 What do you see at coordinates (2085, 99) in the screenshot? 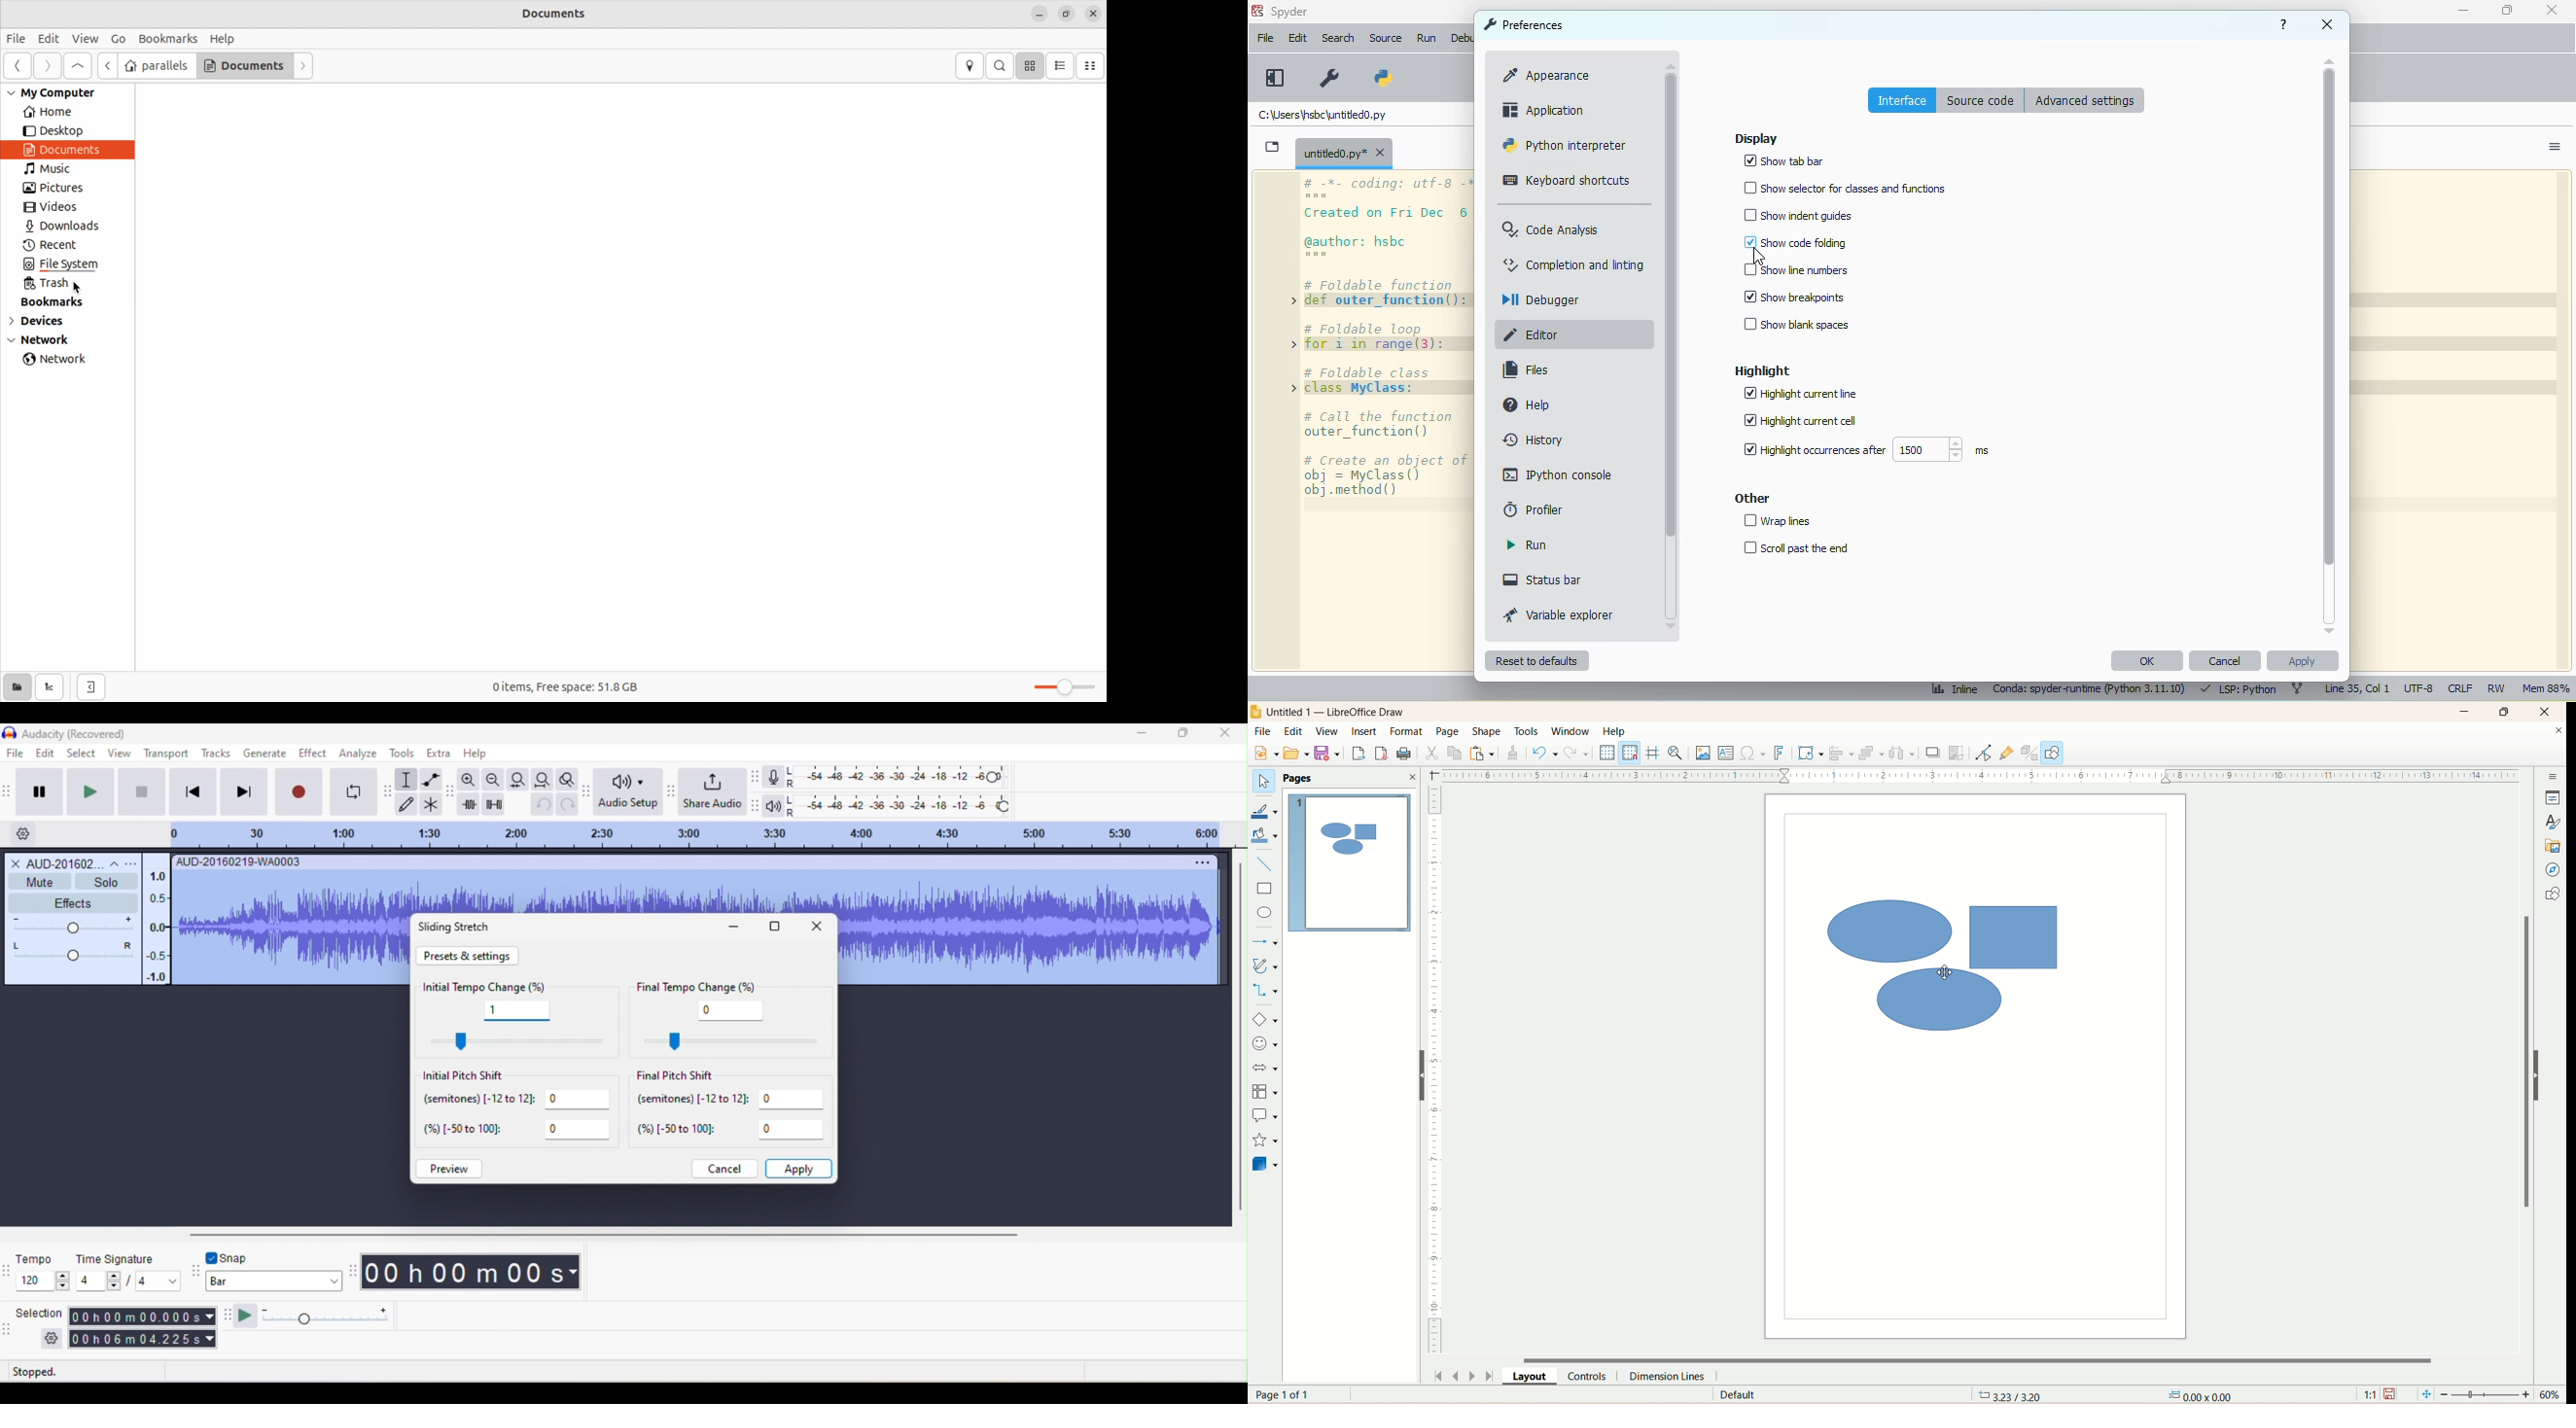
I see `advanced settings` at bounding box center [2085, 99].